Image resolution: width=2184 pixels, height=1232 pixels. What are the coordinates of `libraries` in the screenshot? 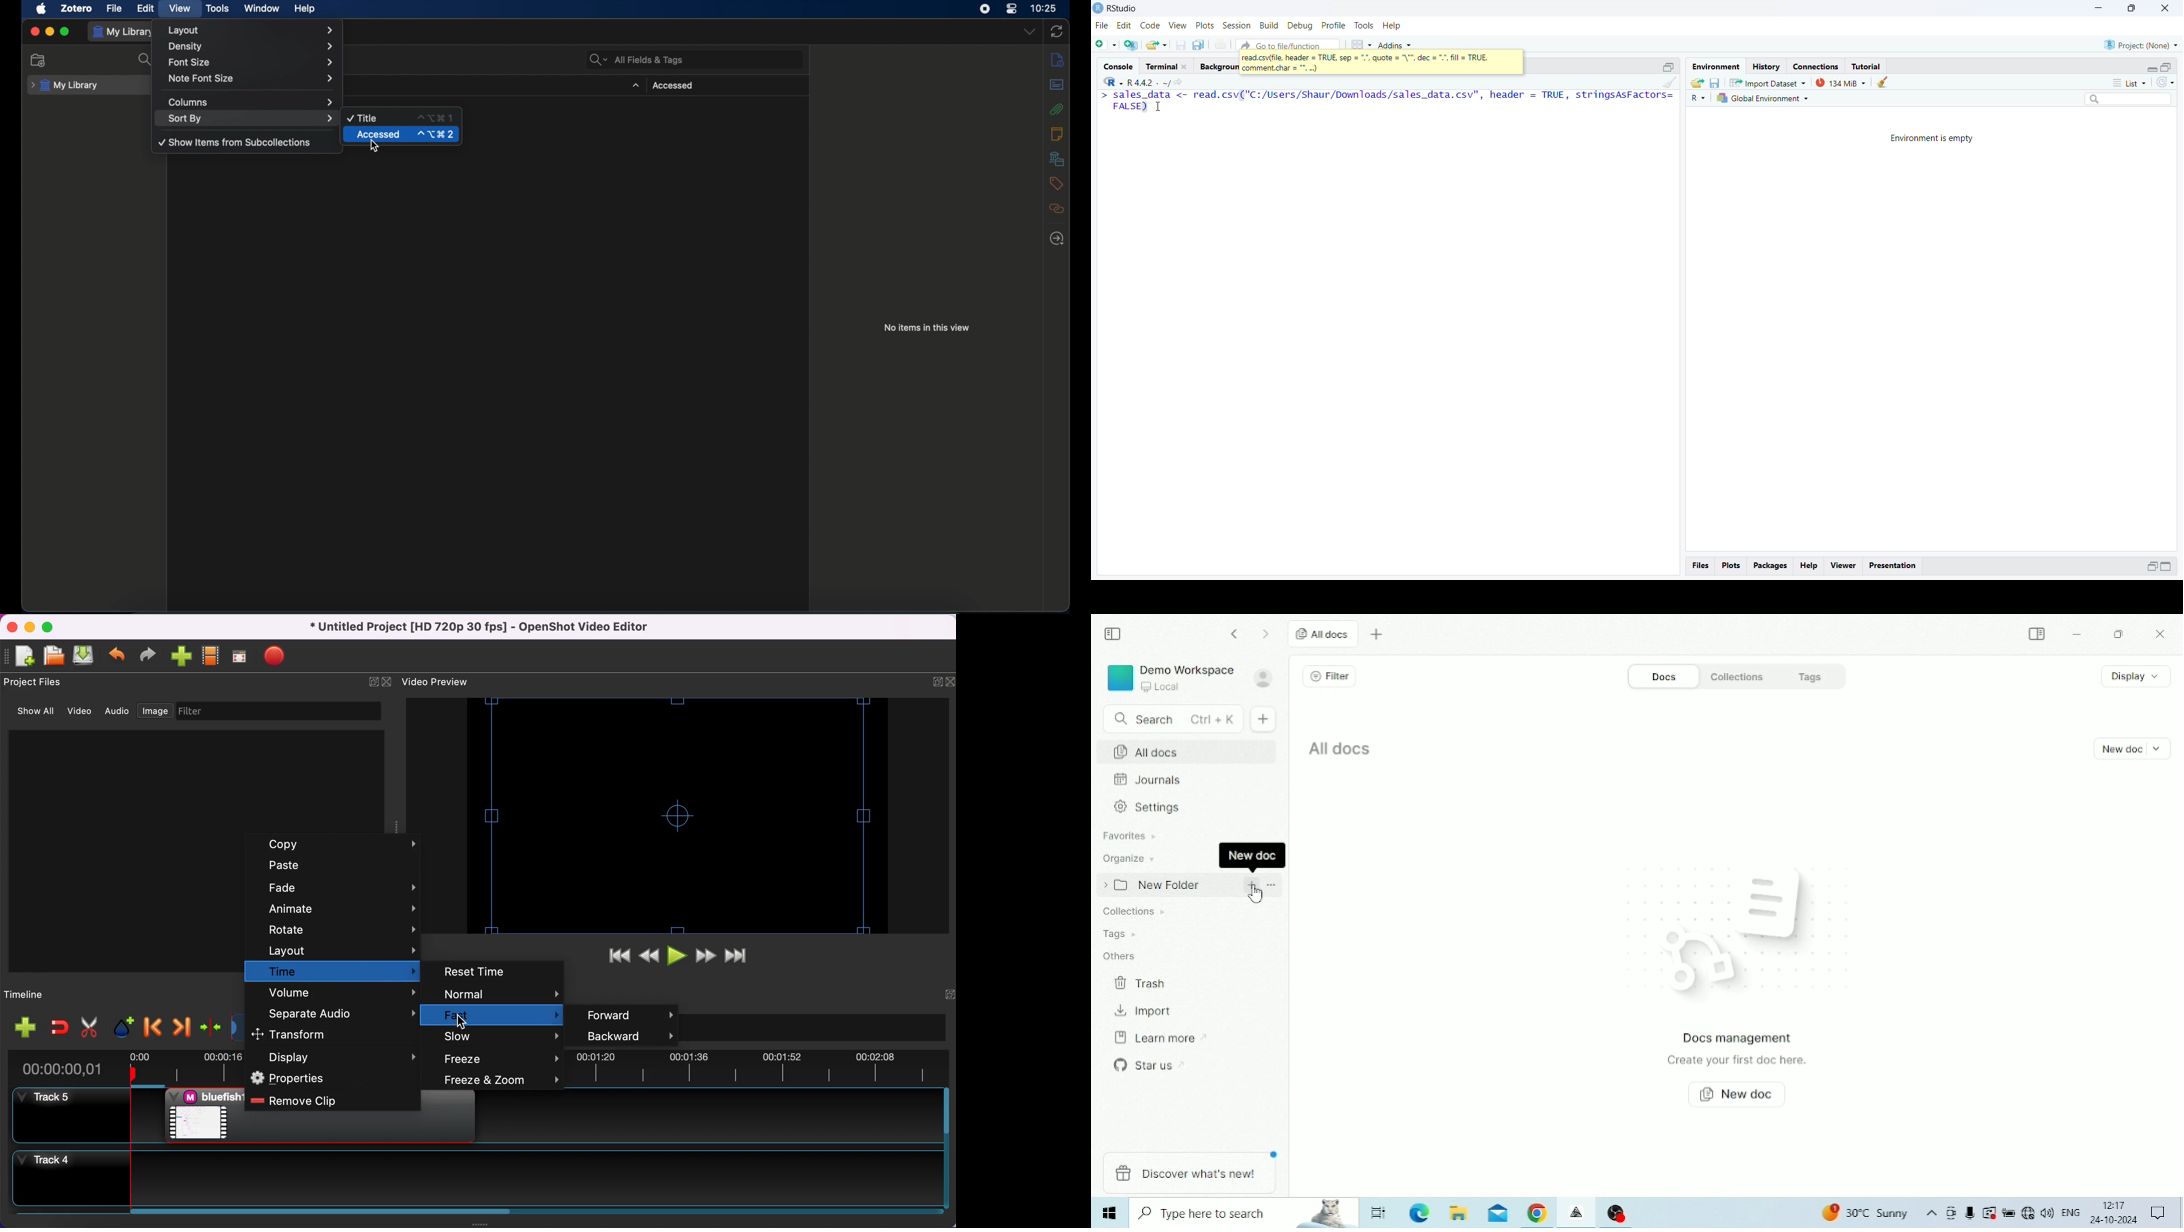 It's located at (1057, 159).